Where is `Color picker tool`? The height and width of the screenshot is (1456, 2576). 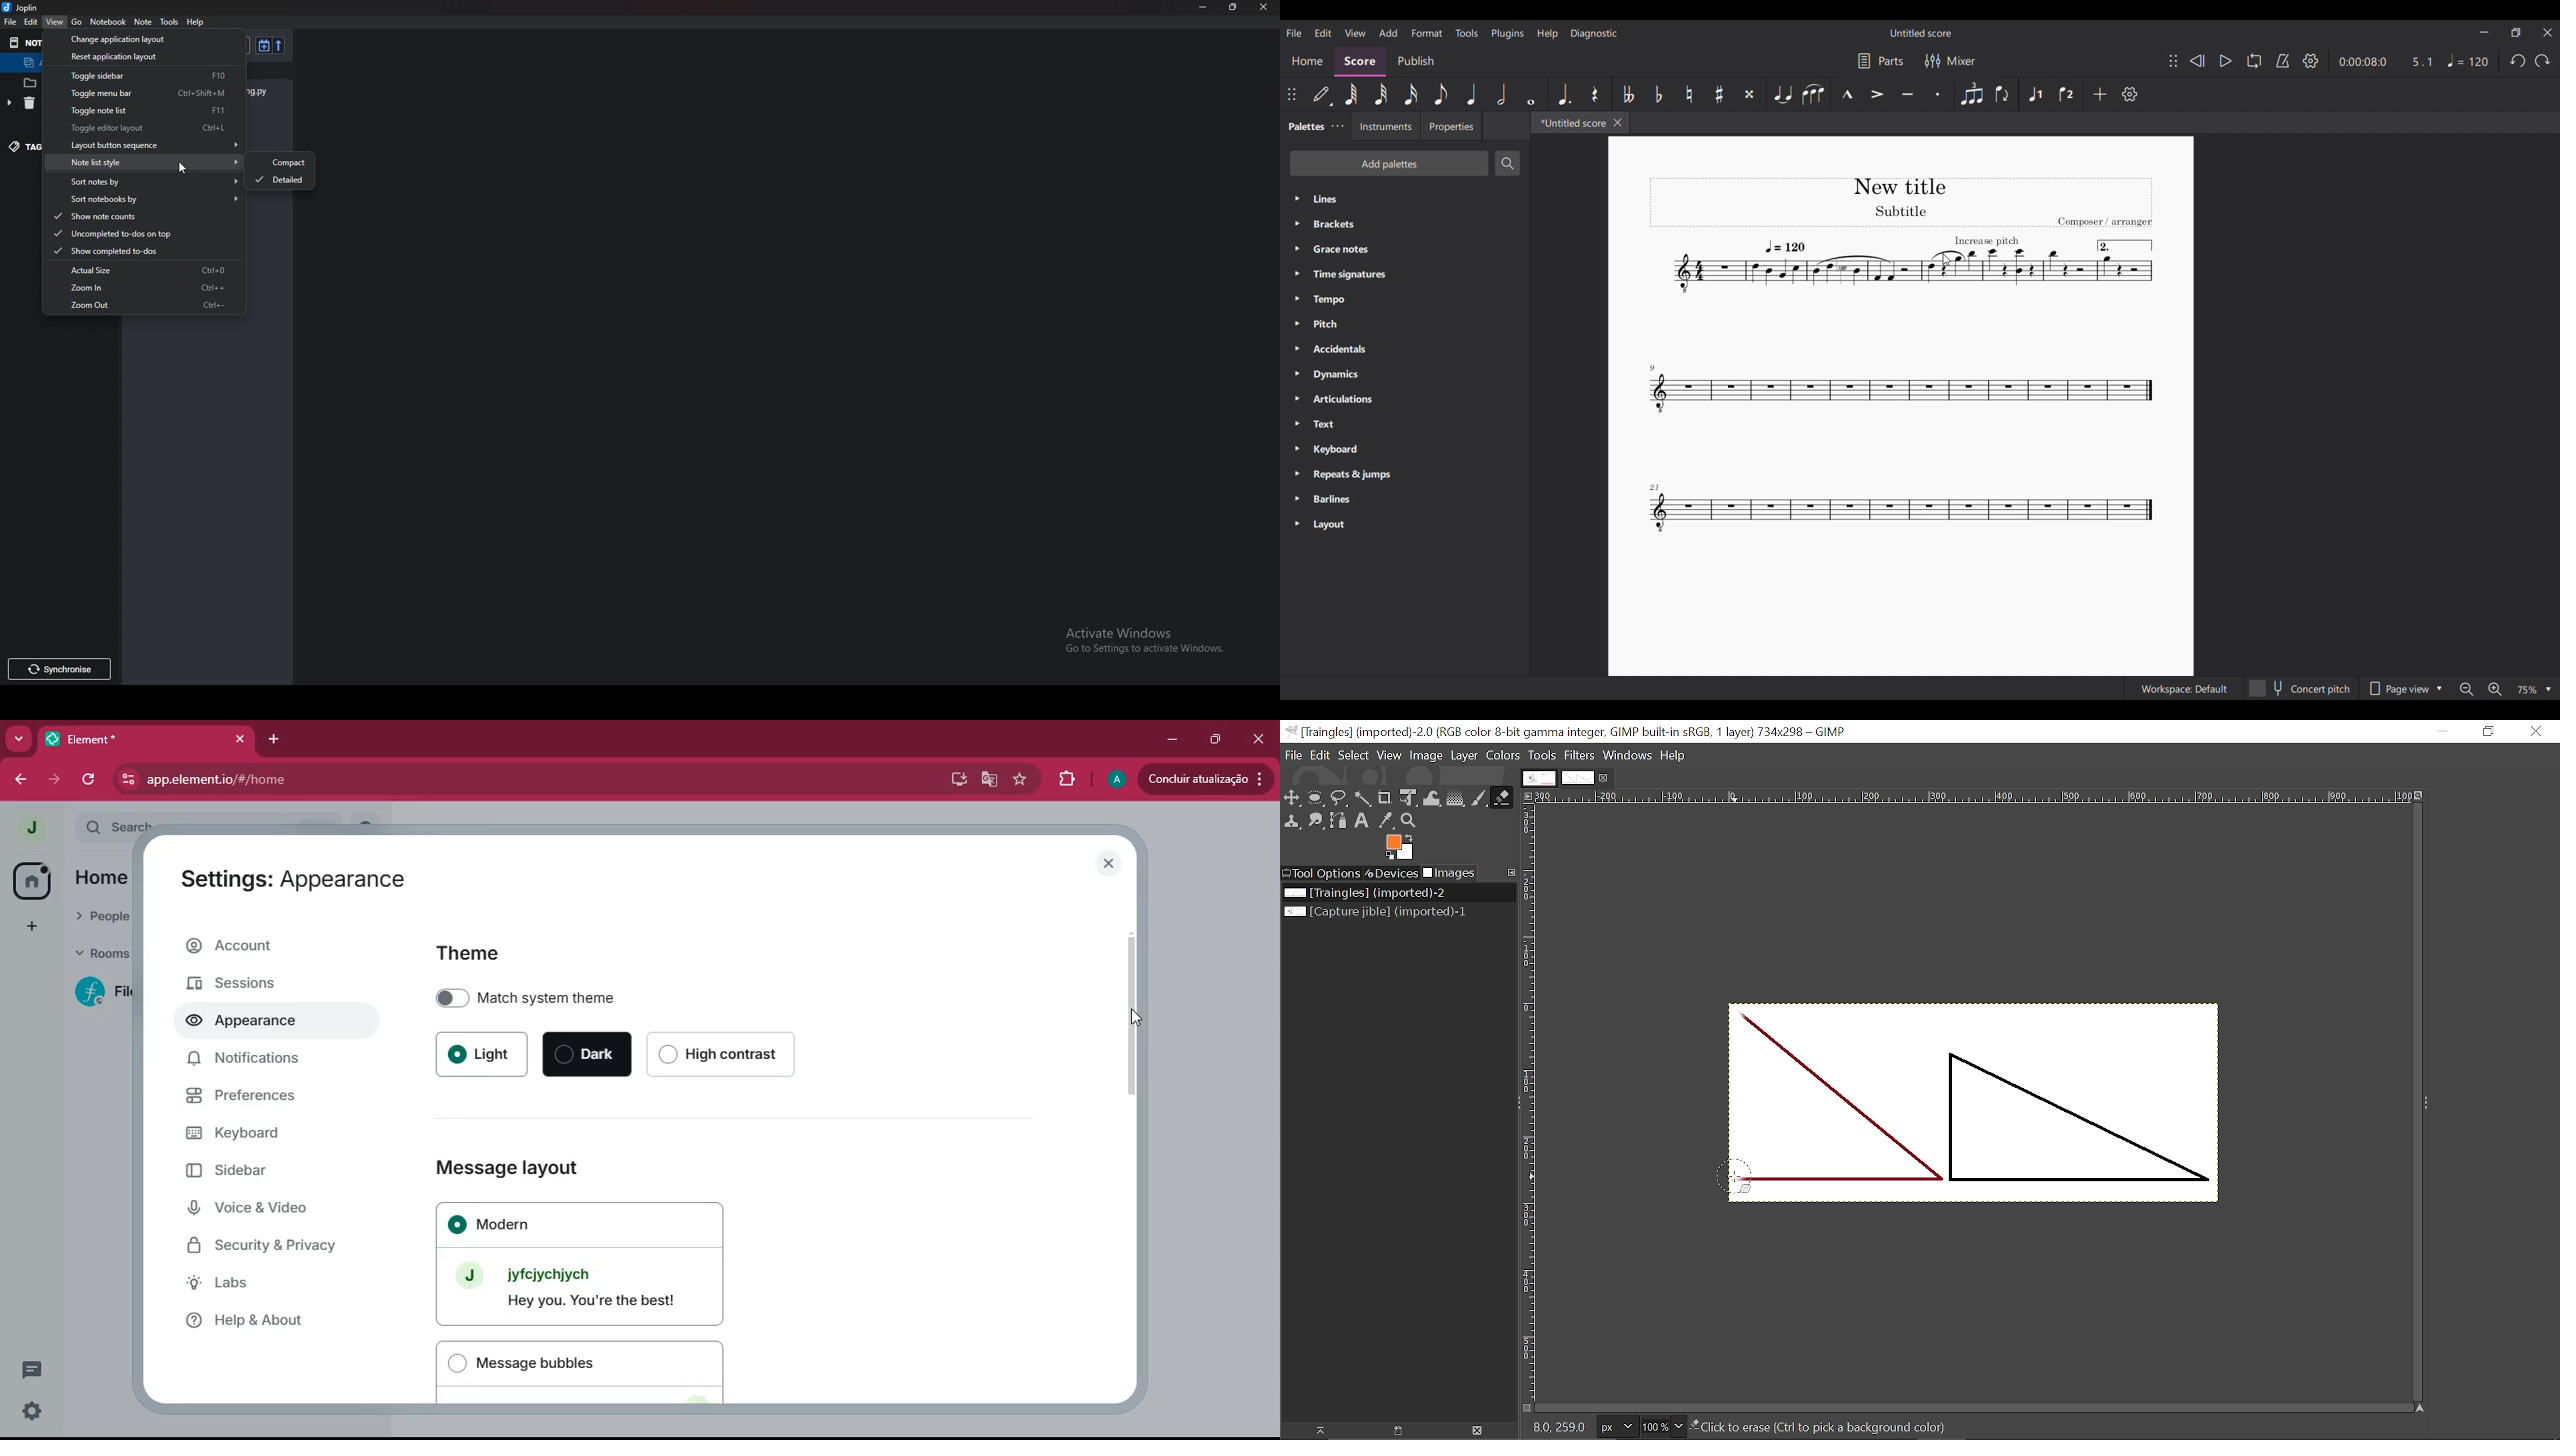 Color picker tool is located at coordinates (1385, 821).